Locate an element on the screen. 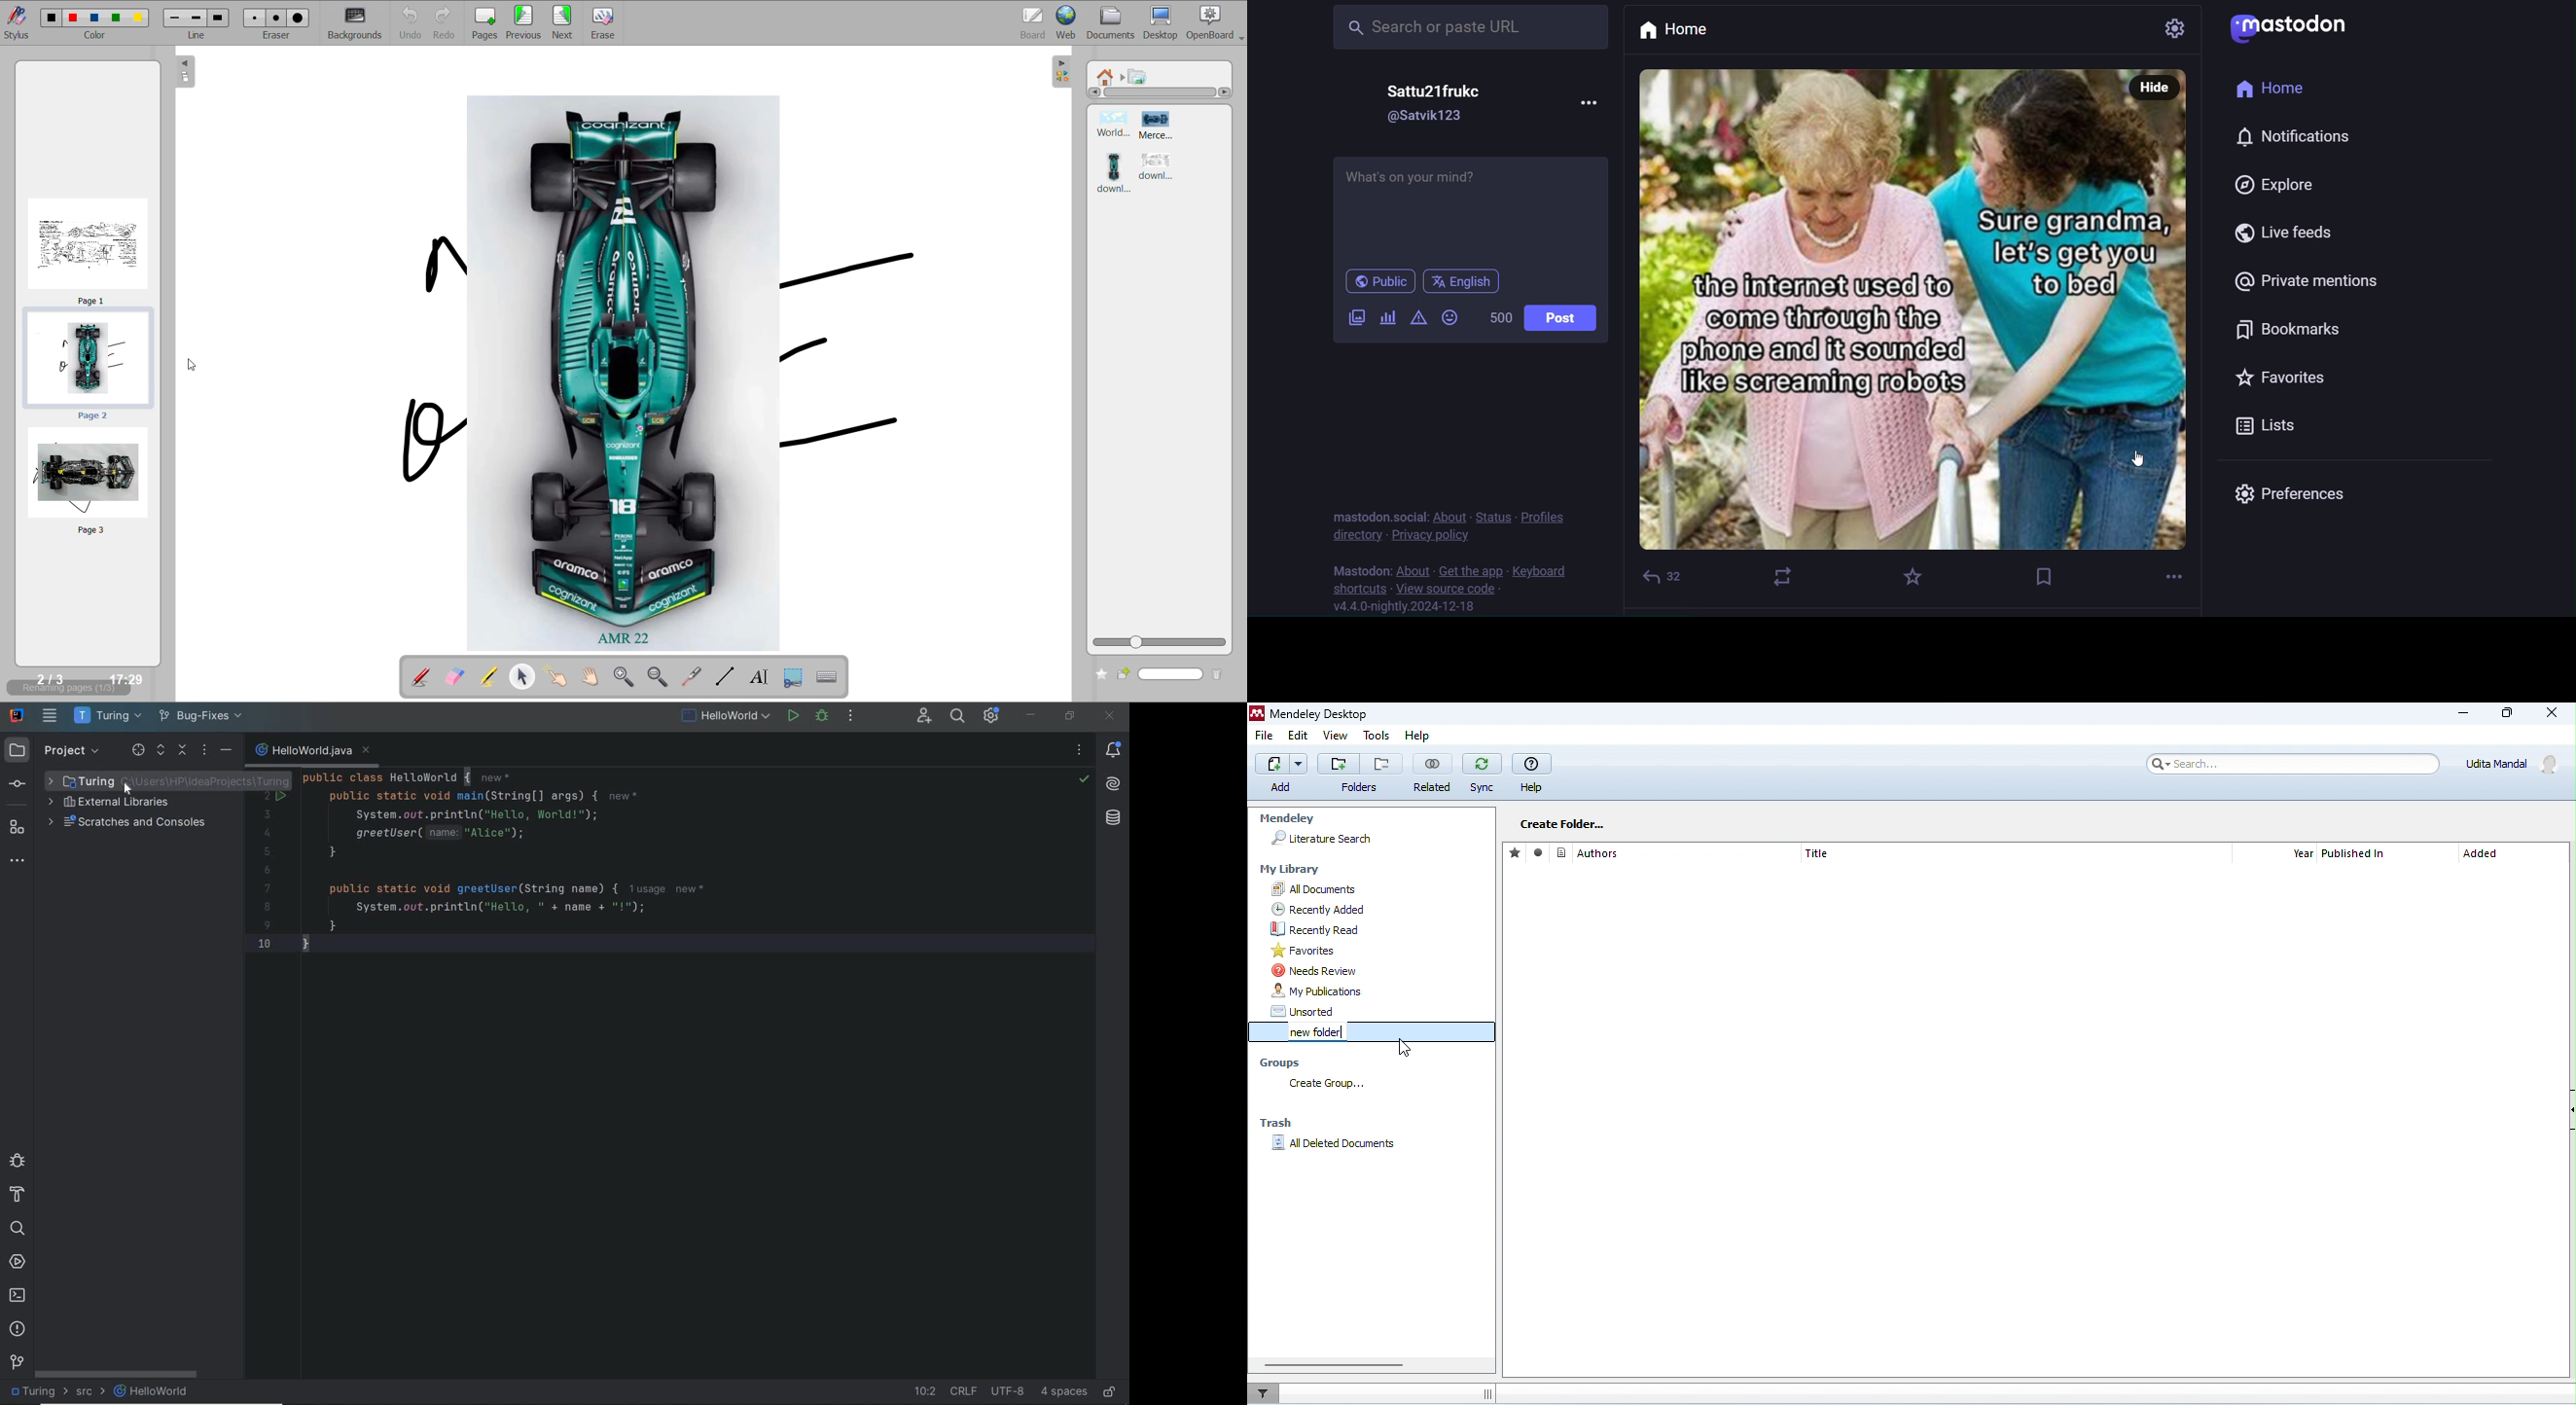 The width and height of the screenshot is (2576, 1428). related is located at coordinates (1432, 773).